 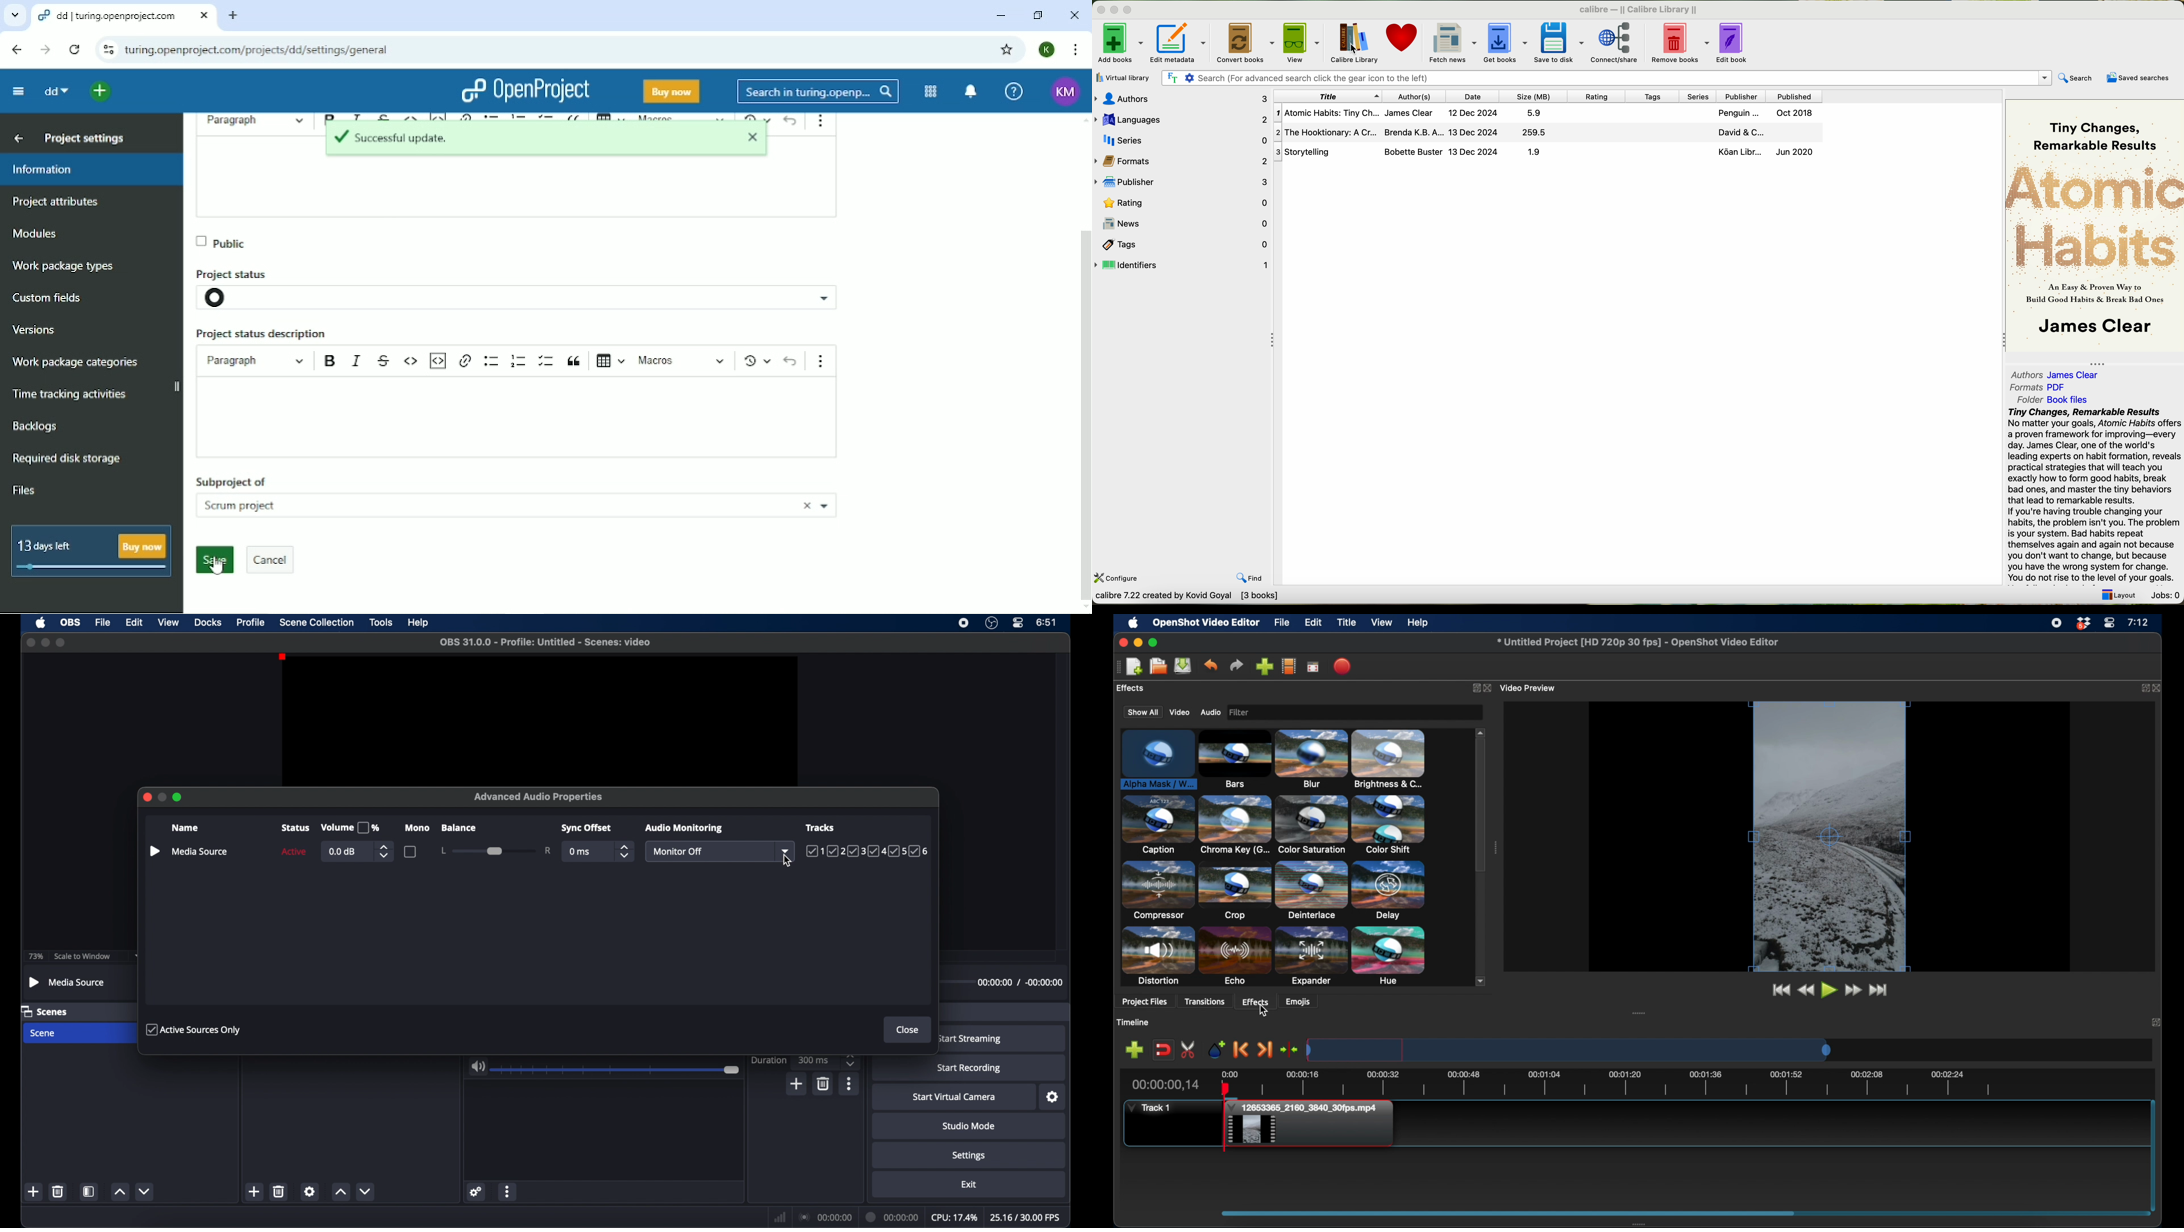 I want to click on advanced audio properties, so click(x=539, y=797).